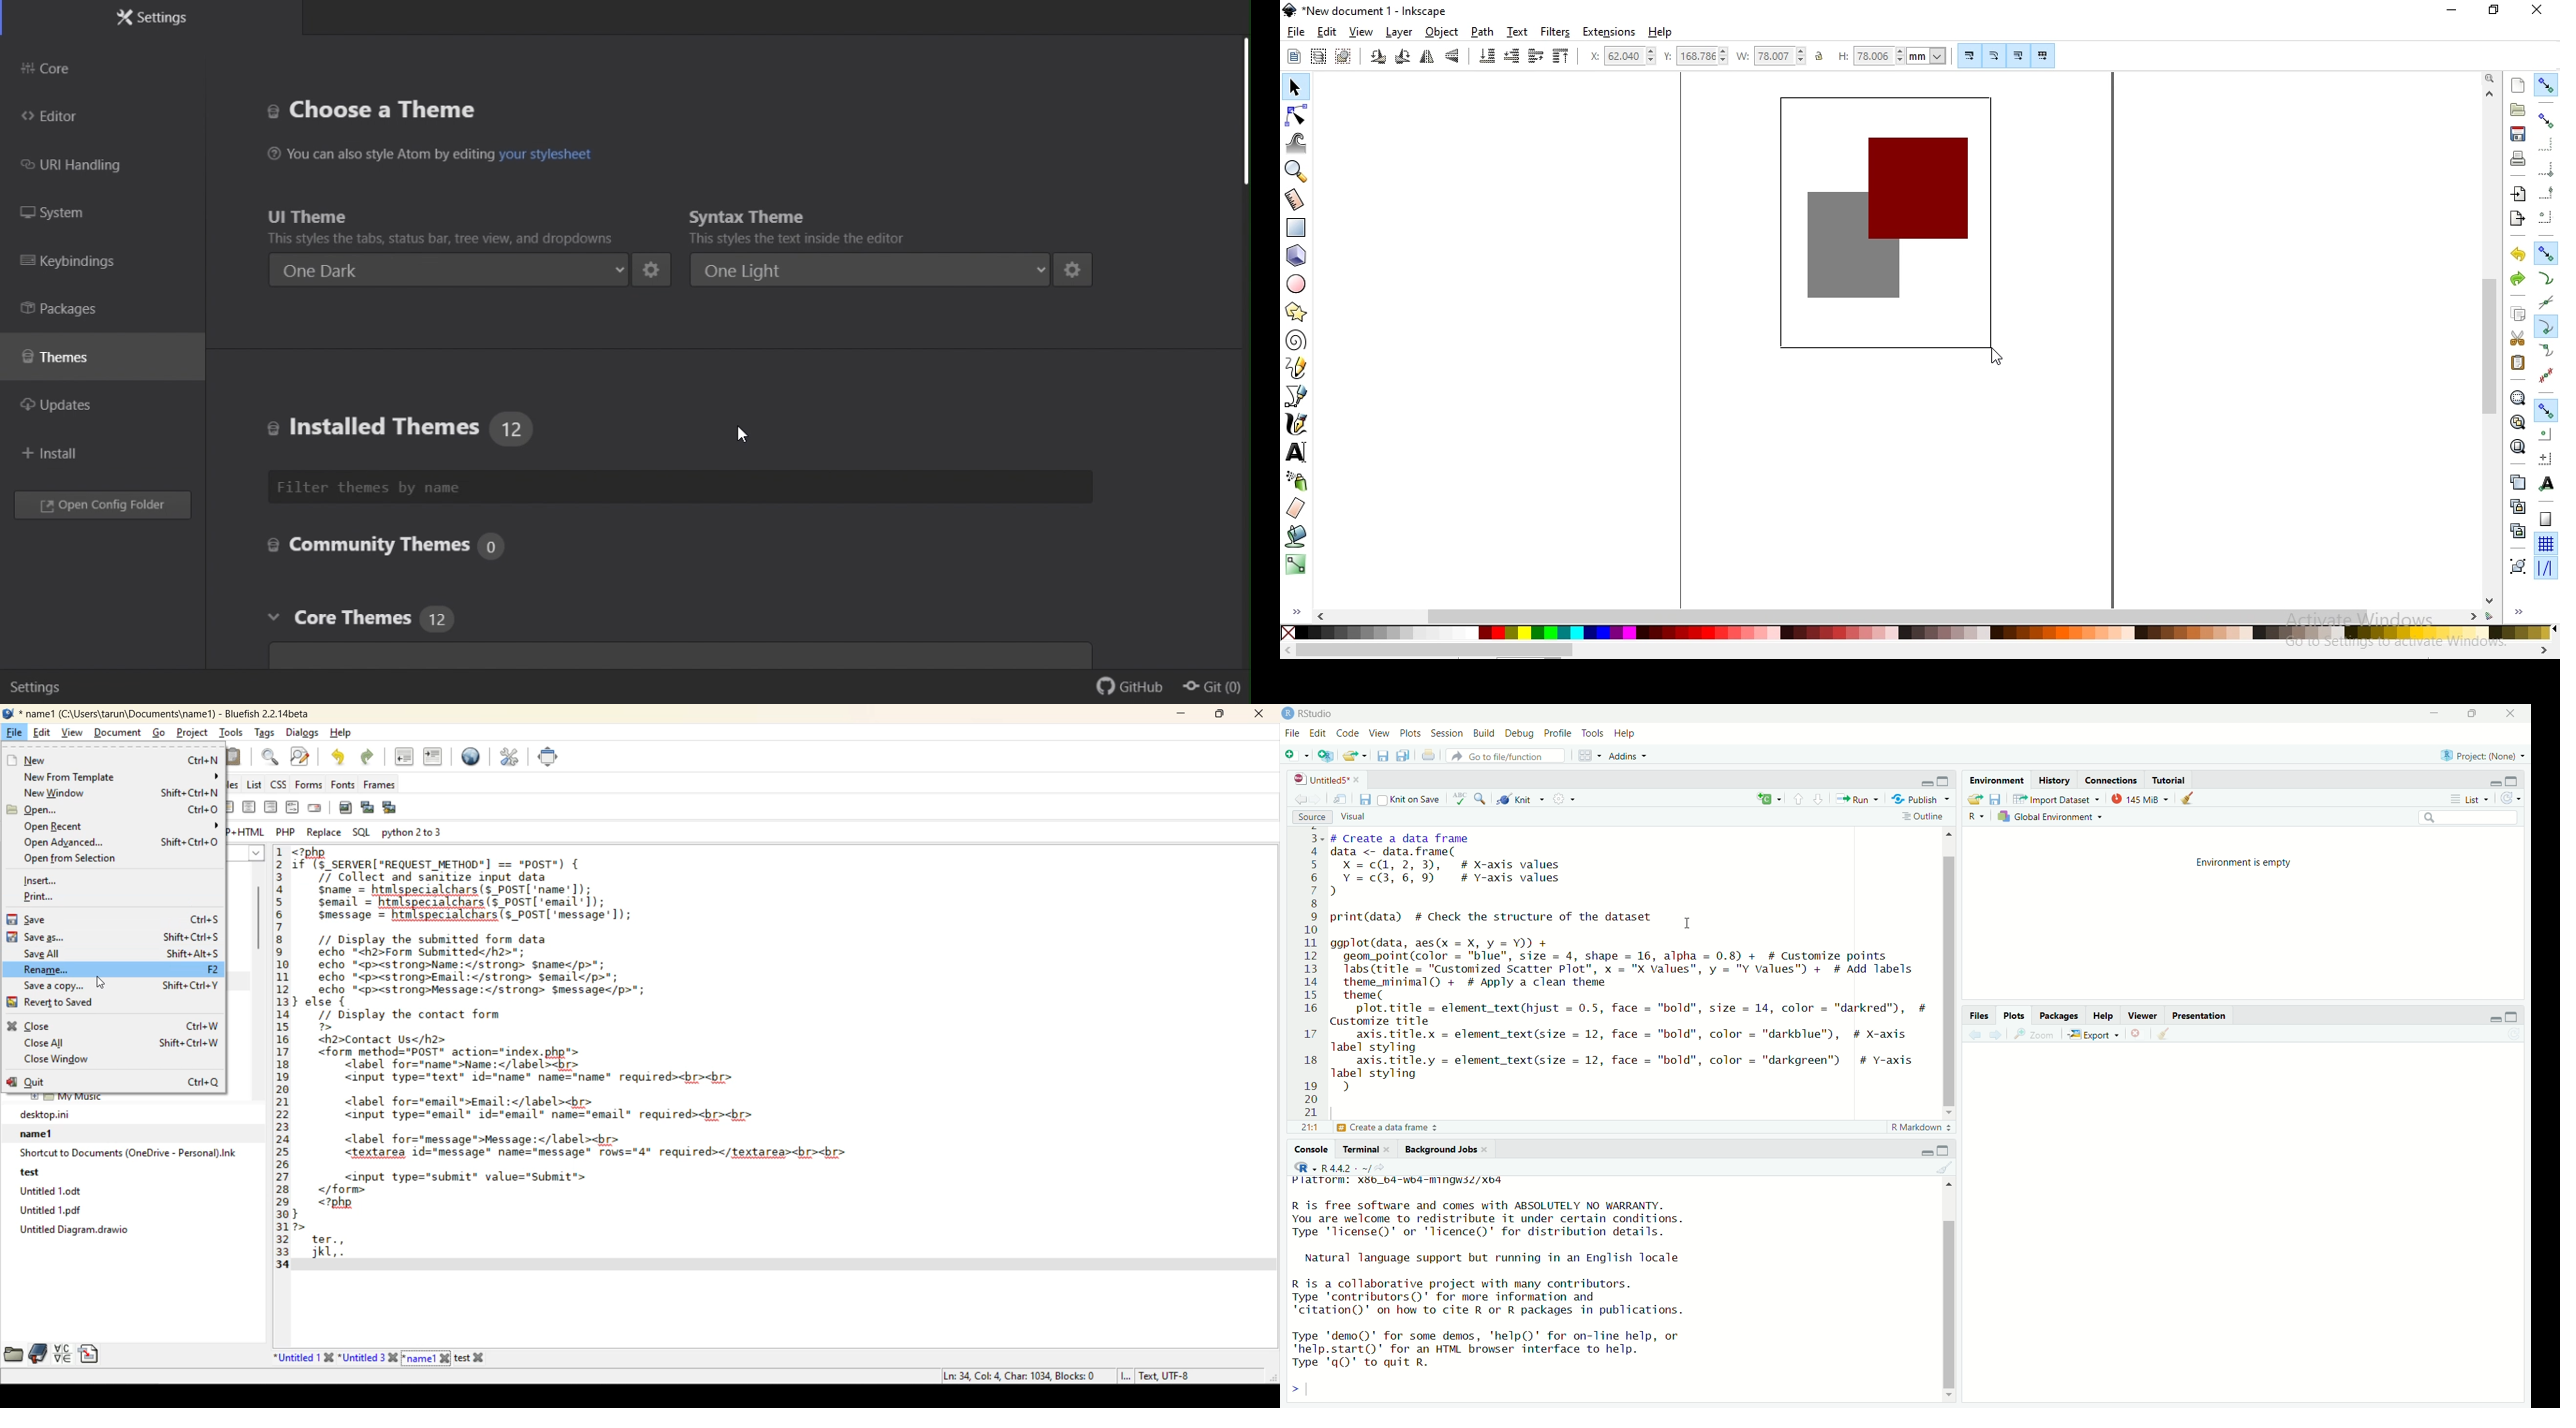 This screenshot has width=2576, height=1428. Describe the element at coordinates (2547, 459) in the screenshot. I see `snap an items rotation` at that location.